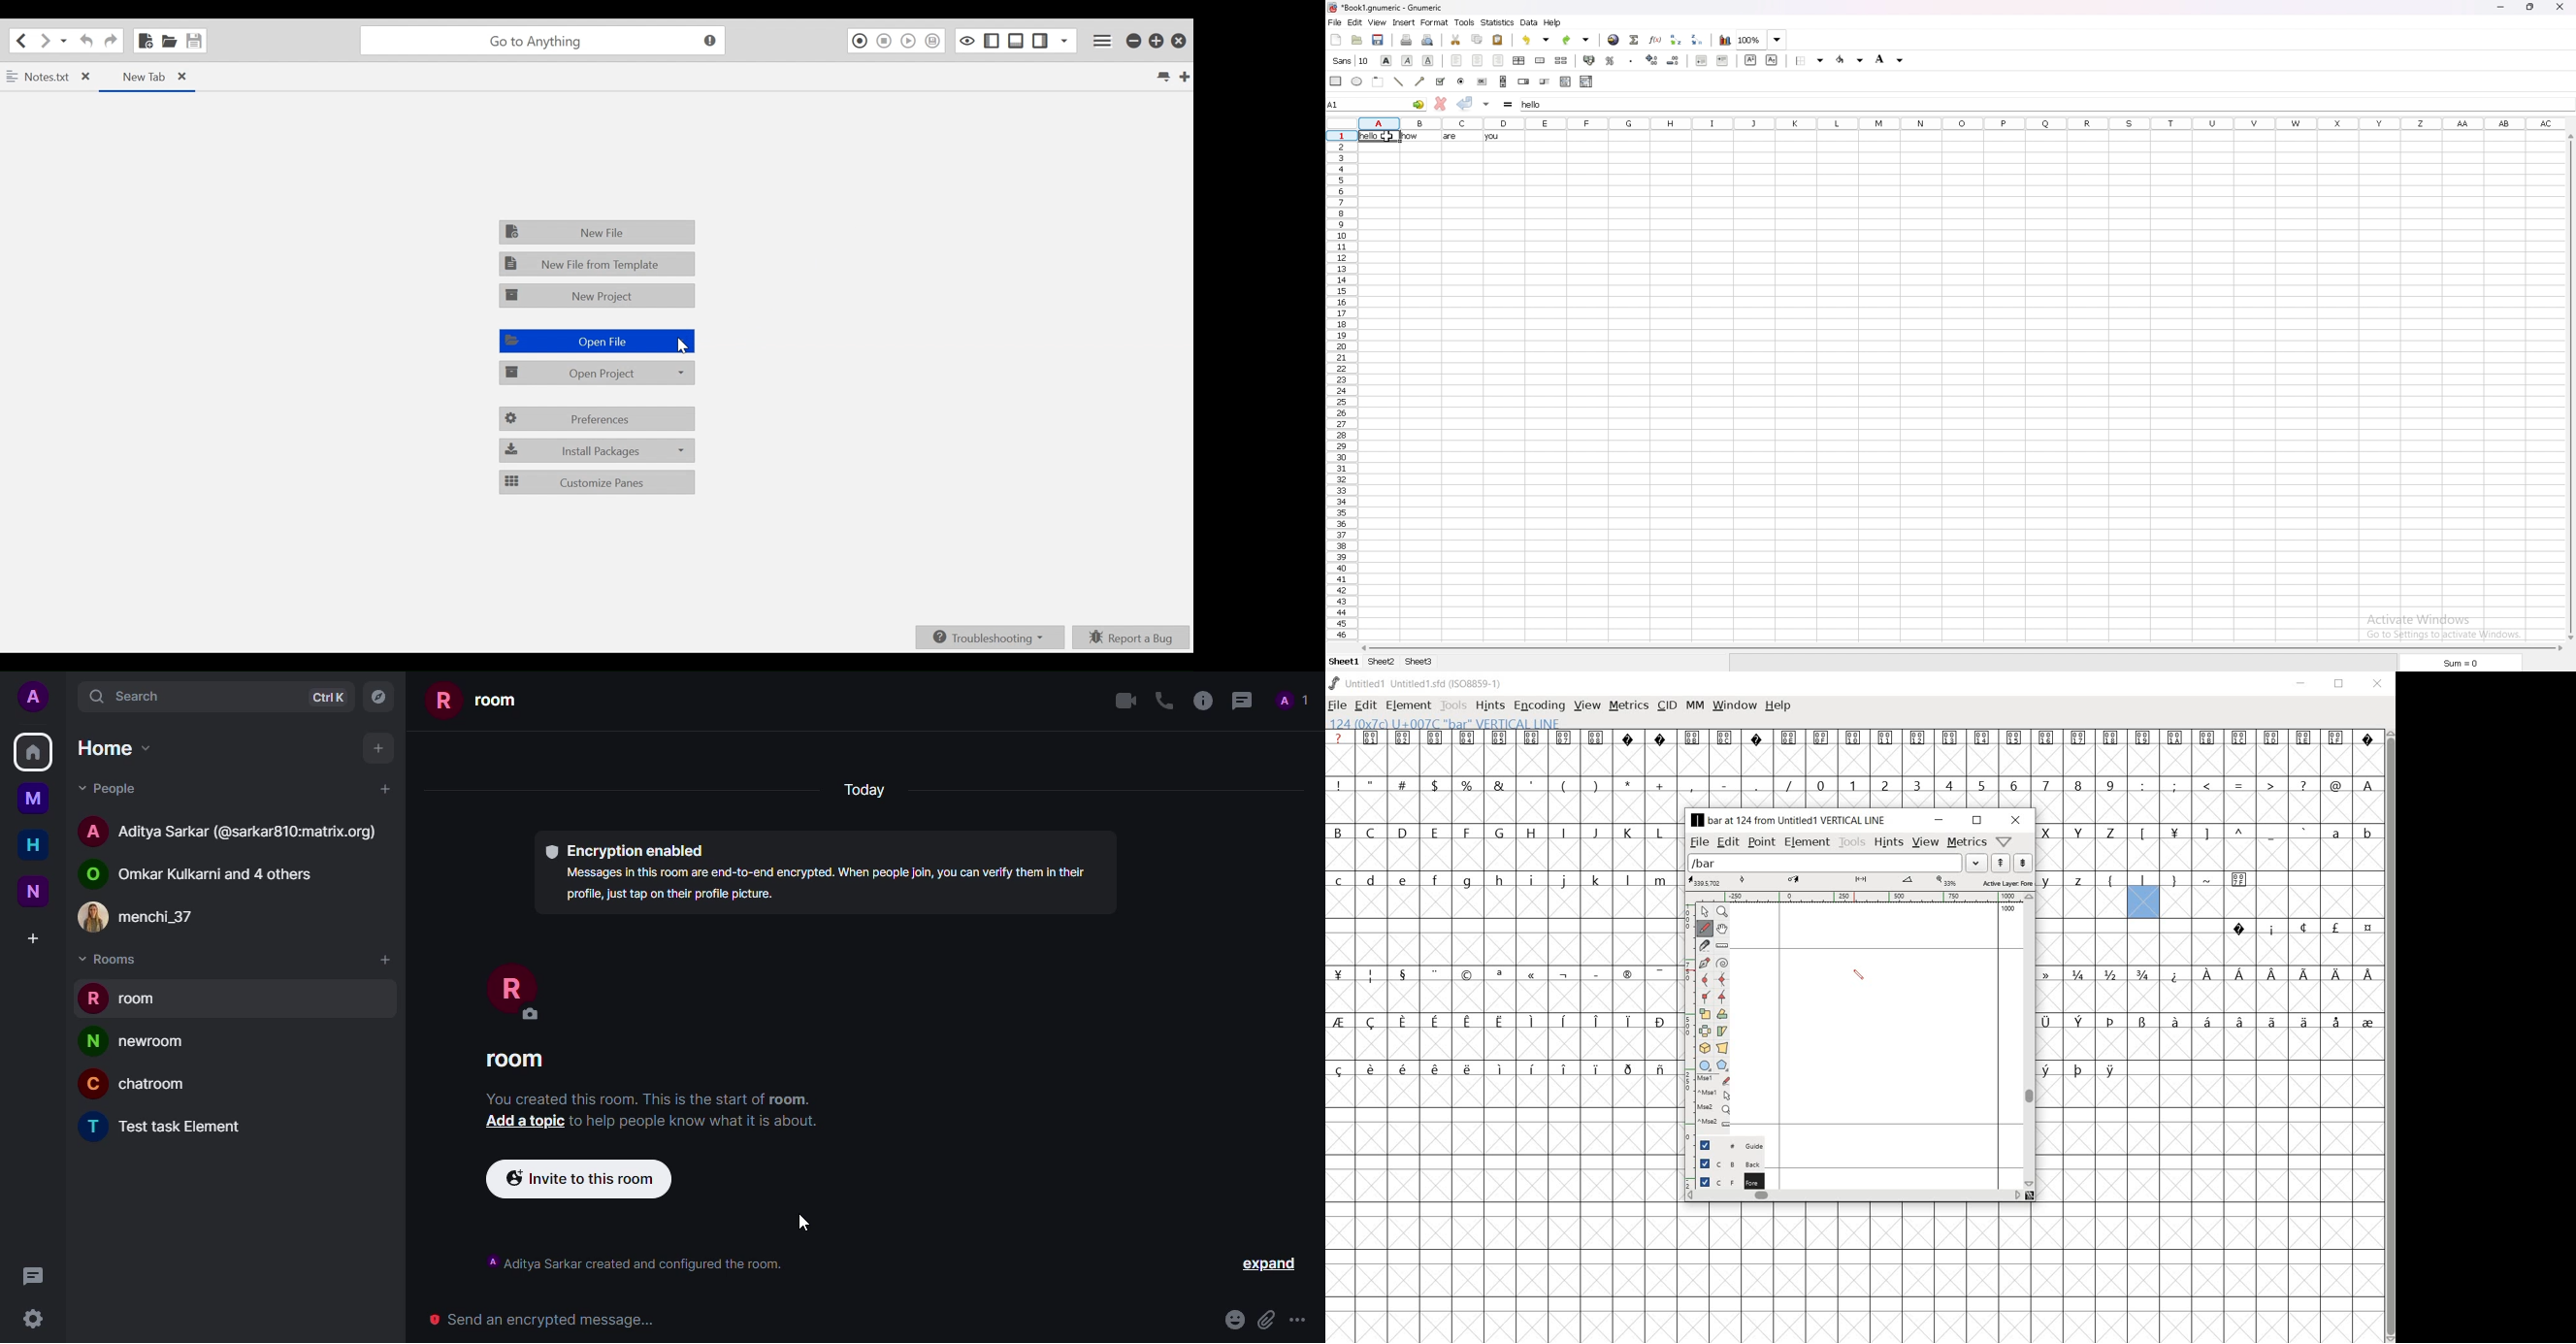 The height and width of the screenshot is (1344, 2576). I want to click on scroll bar, so click(1960, 648).